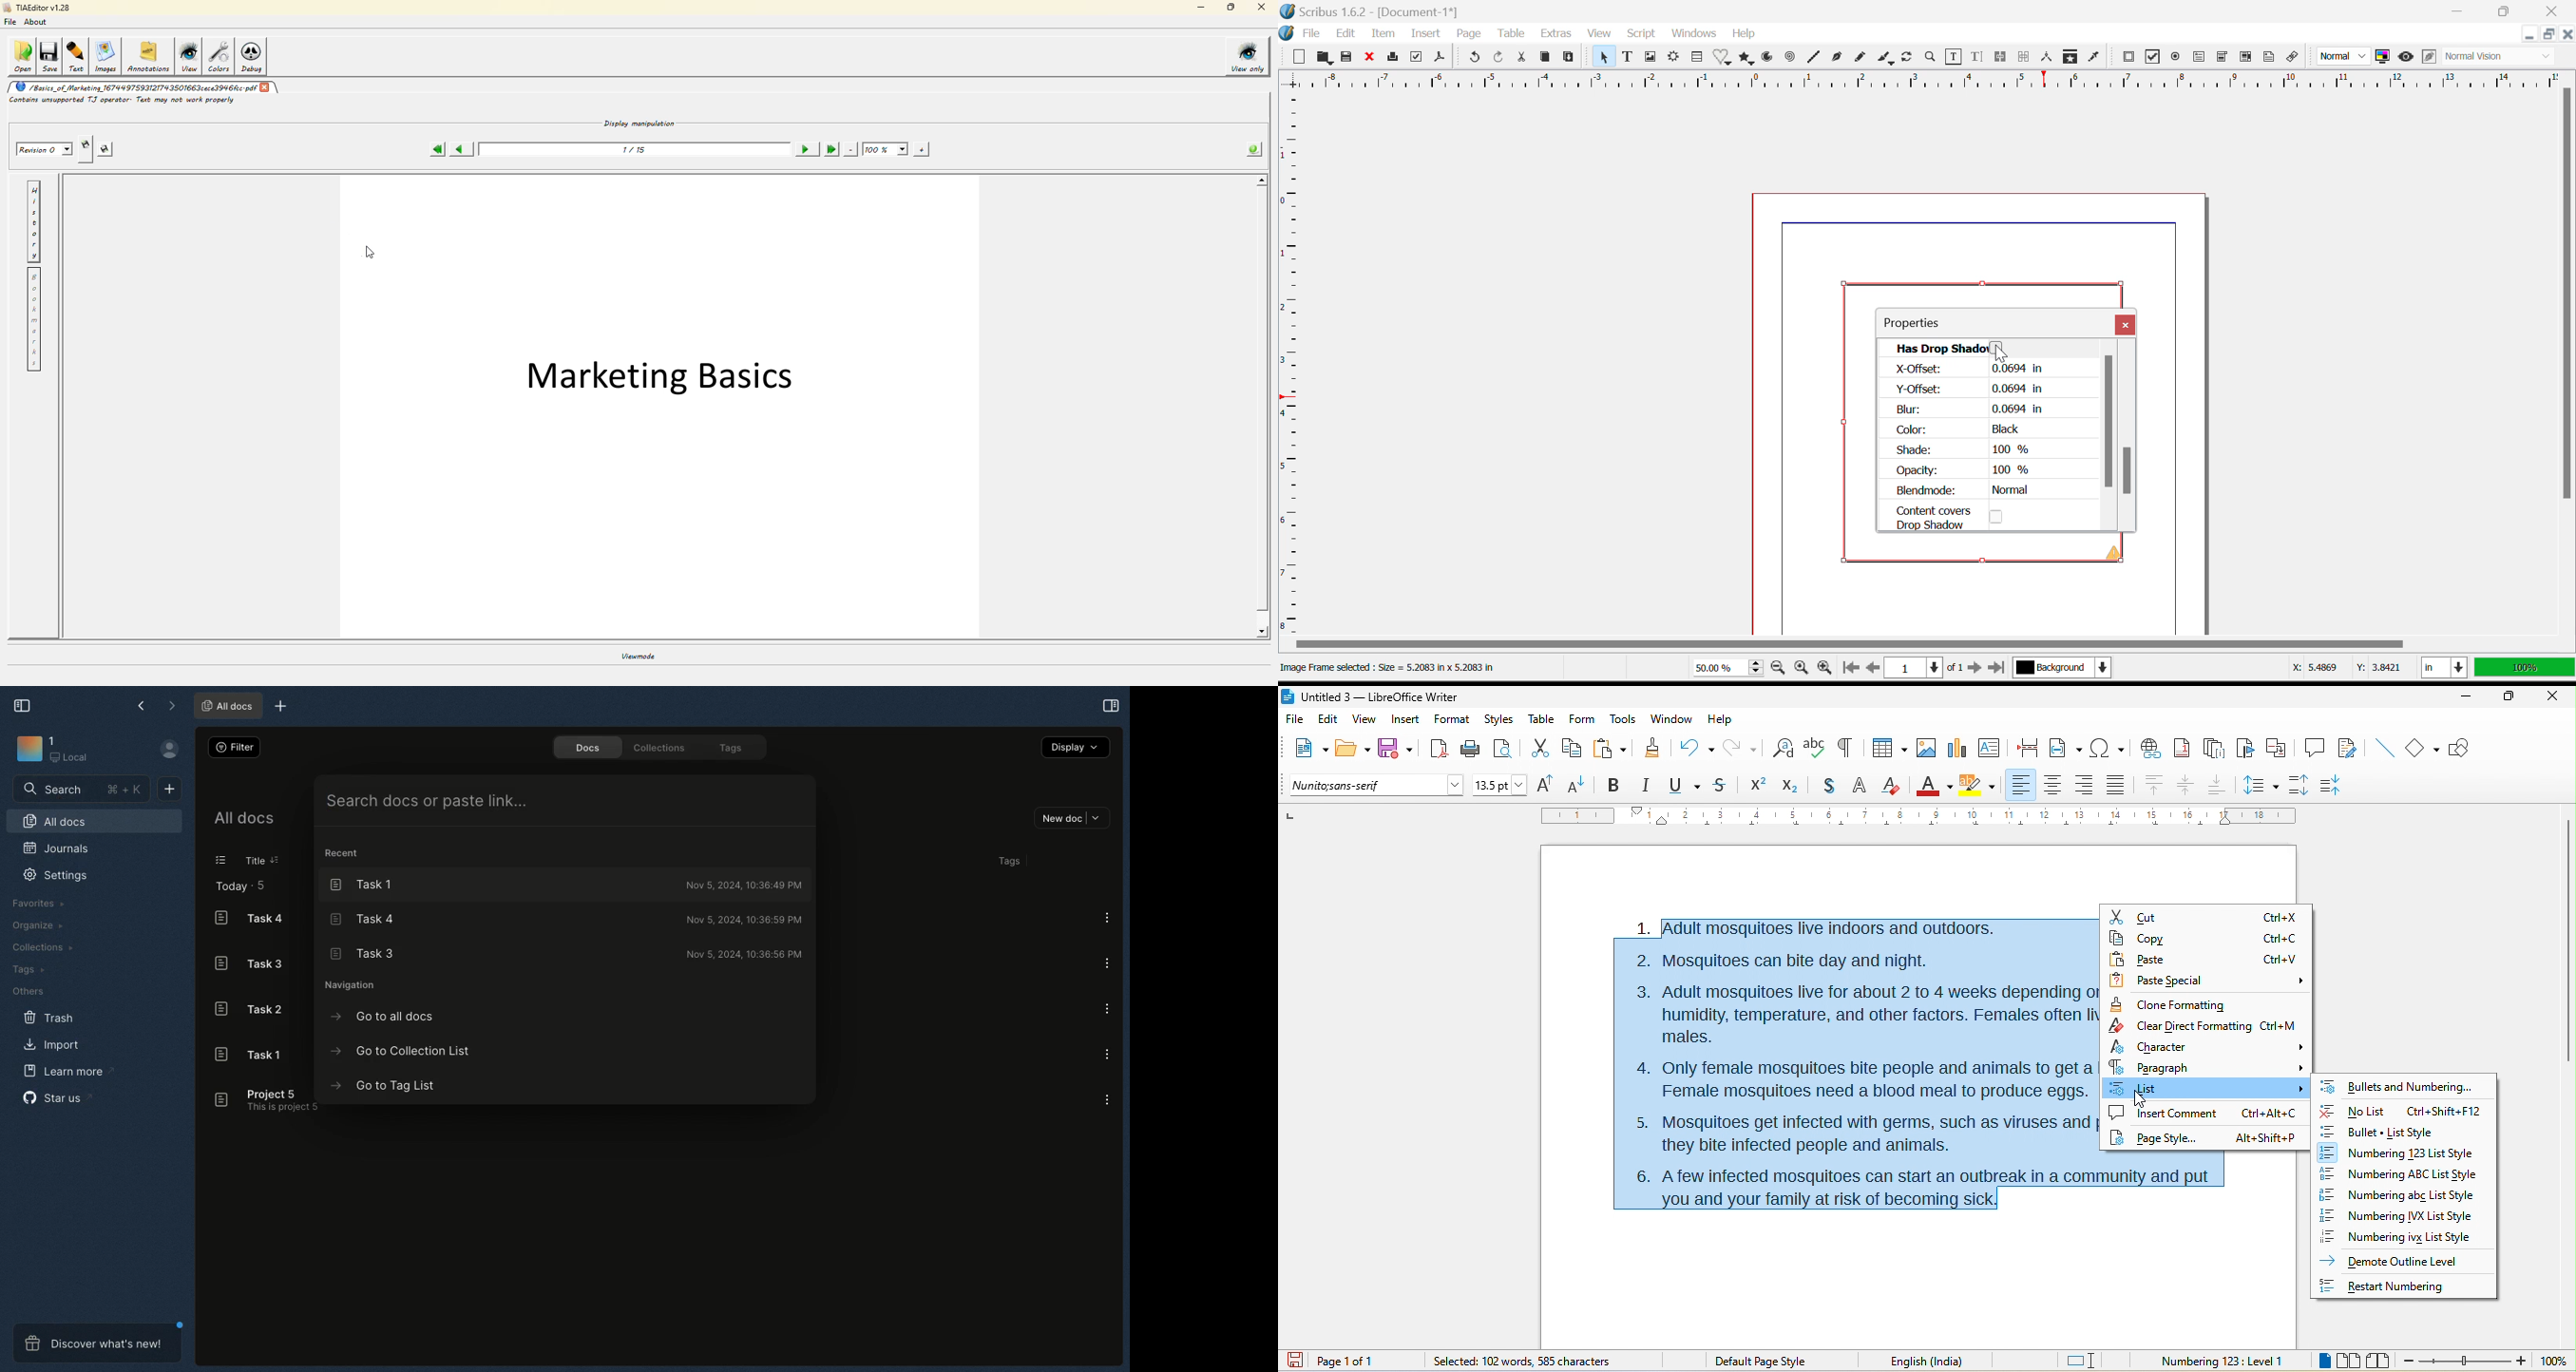 The width and height of the screenshot is (2576, 1372). What do you see at coordinates (2383, 747) in the screenshot?
I see `insert line` at bounding box center [2383, 747].